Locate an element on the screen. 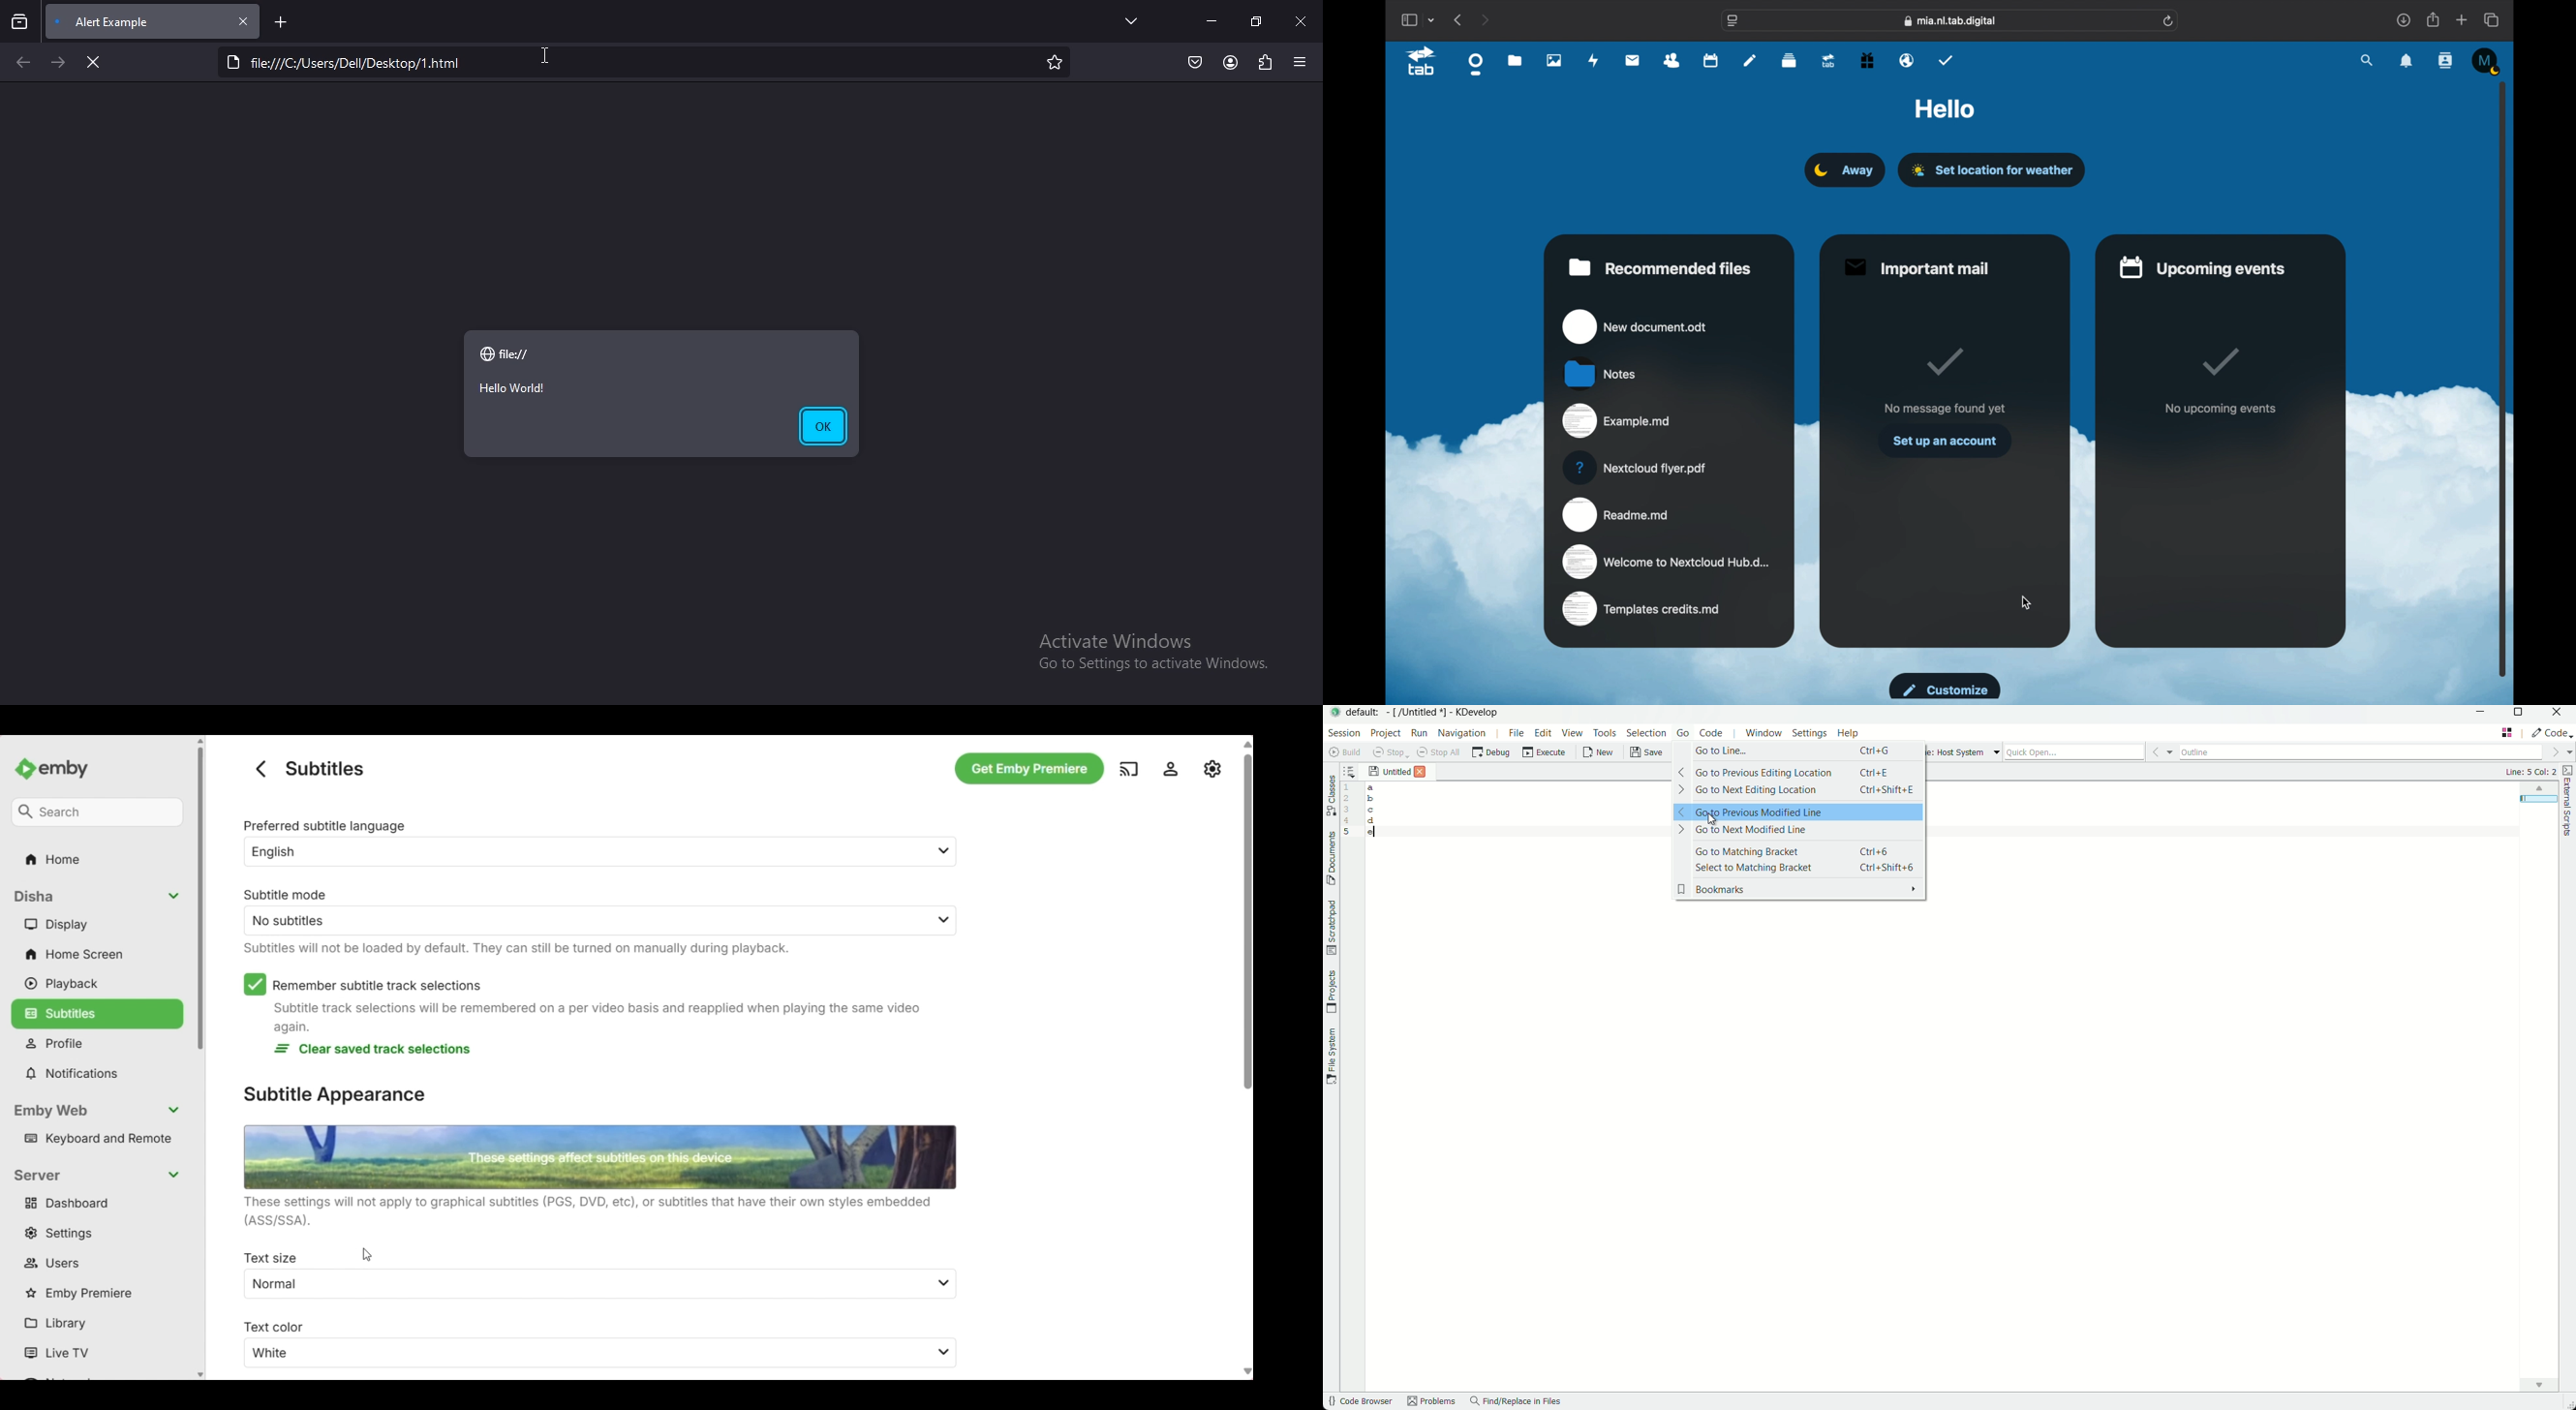 Image resolution: width=2576 pixels, height=1428 pixels. readme.md is located at coordinates (1617, 513).